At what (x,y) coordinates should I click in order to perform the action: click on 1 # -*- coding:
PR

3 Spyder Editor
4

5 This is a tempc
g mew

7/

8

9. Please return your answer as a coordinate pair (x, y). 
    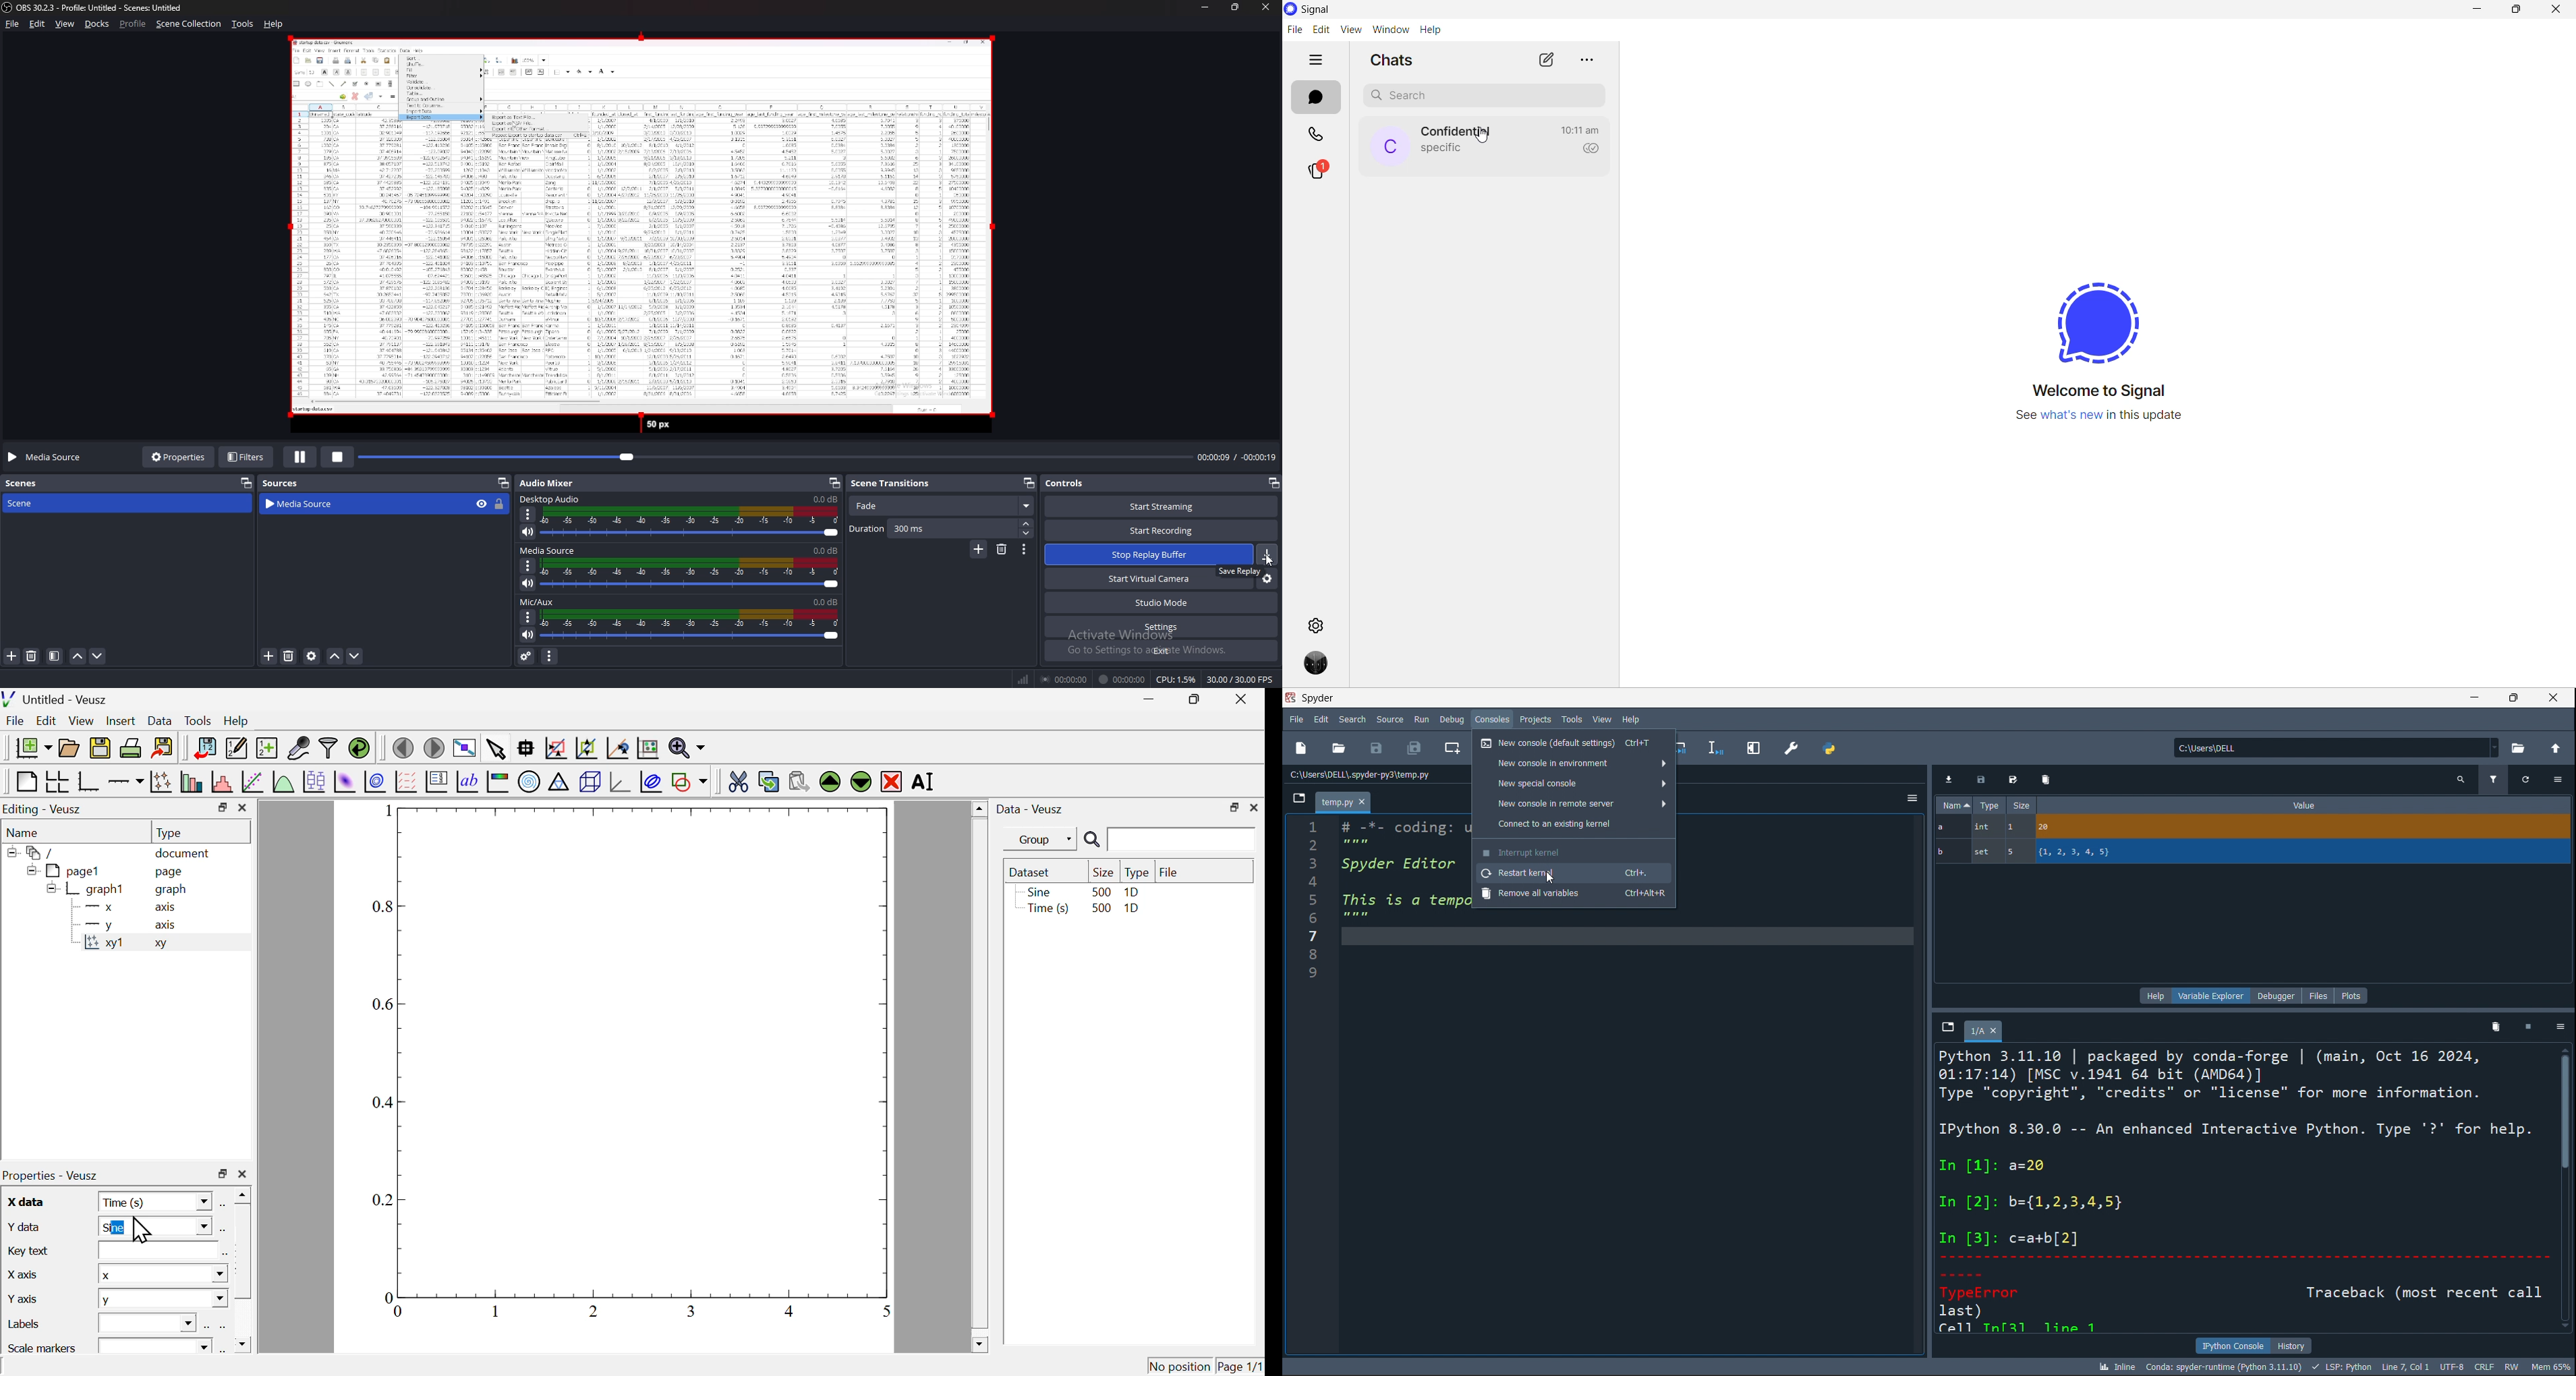
    Looking at the image, I should click on (1380, 914).